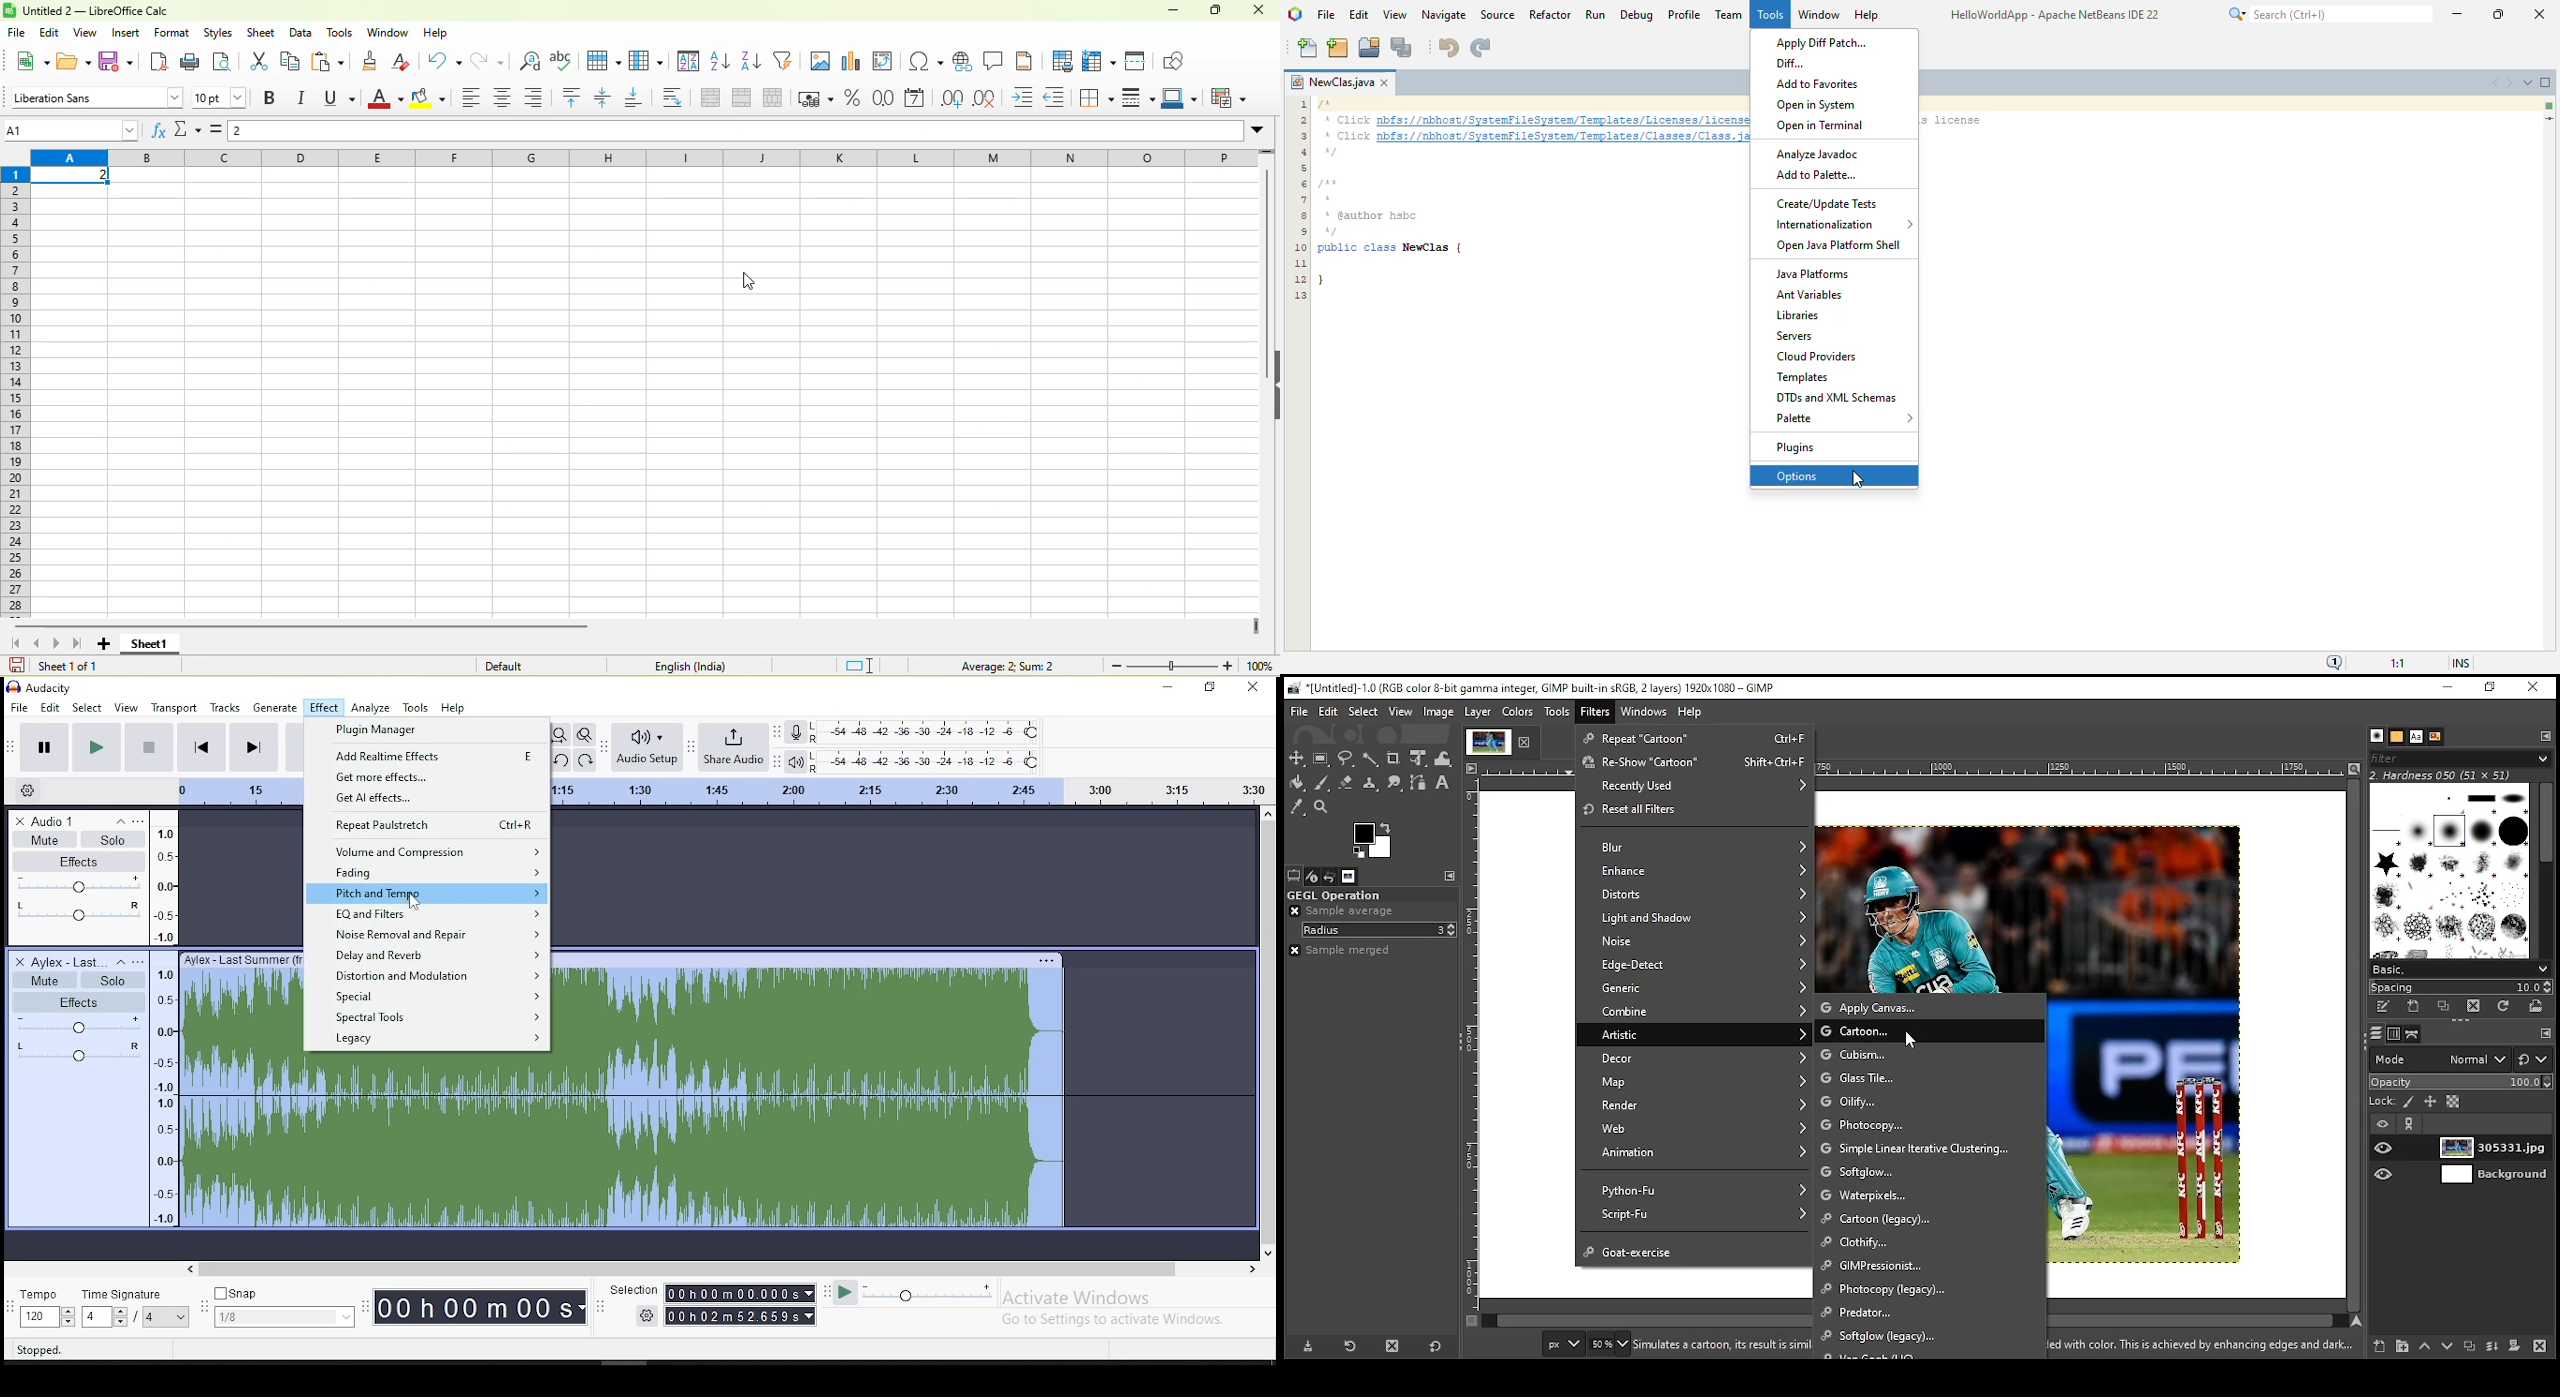 This screenshot has height=1400, width=2576. What do you see at coordinates (174, 708) in the screenshot?
I see `transport` at bounding box center [174, 708].